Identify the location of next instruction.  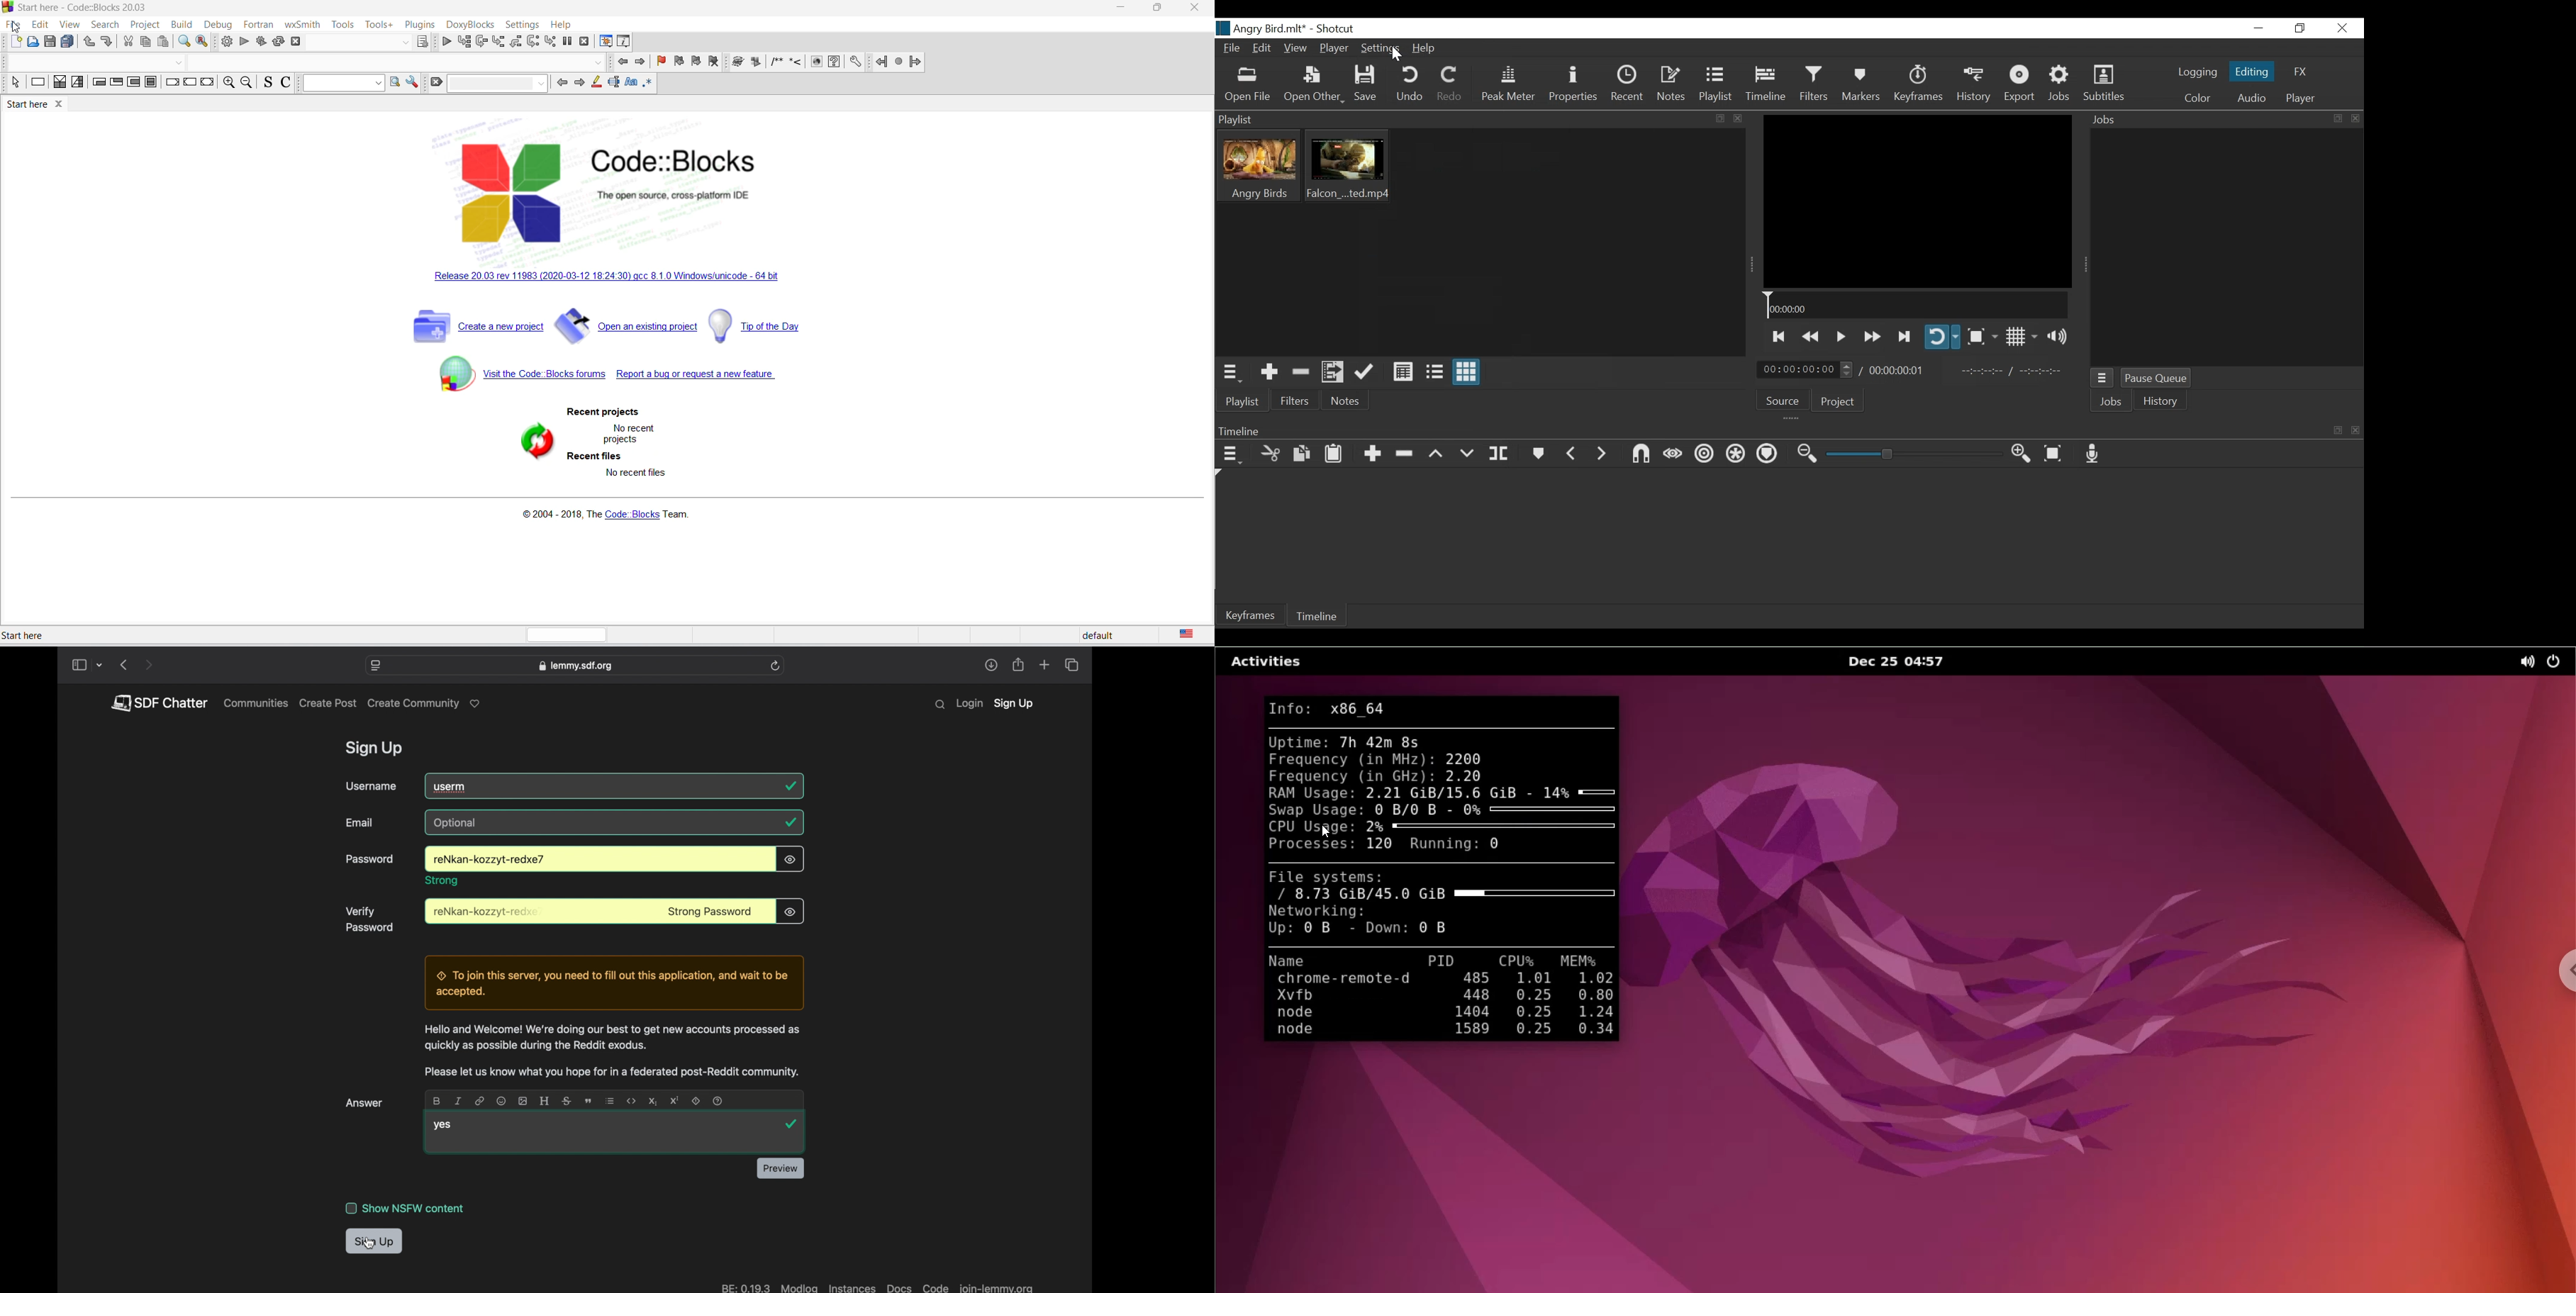
(533, 42).